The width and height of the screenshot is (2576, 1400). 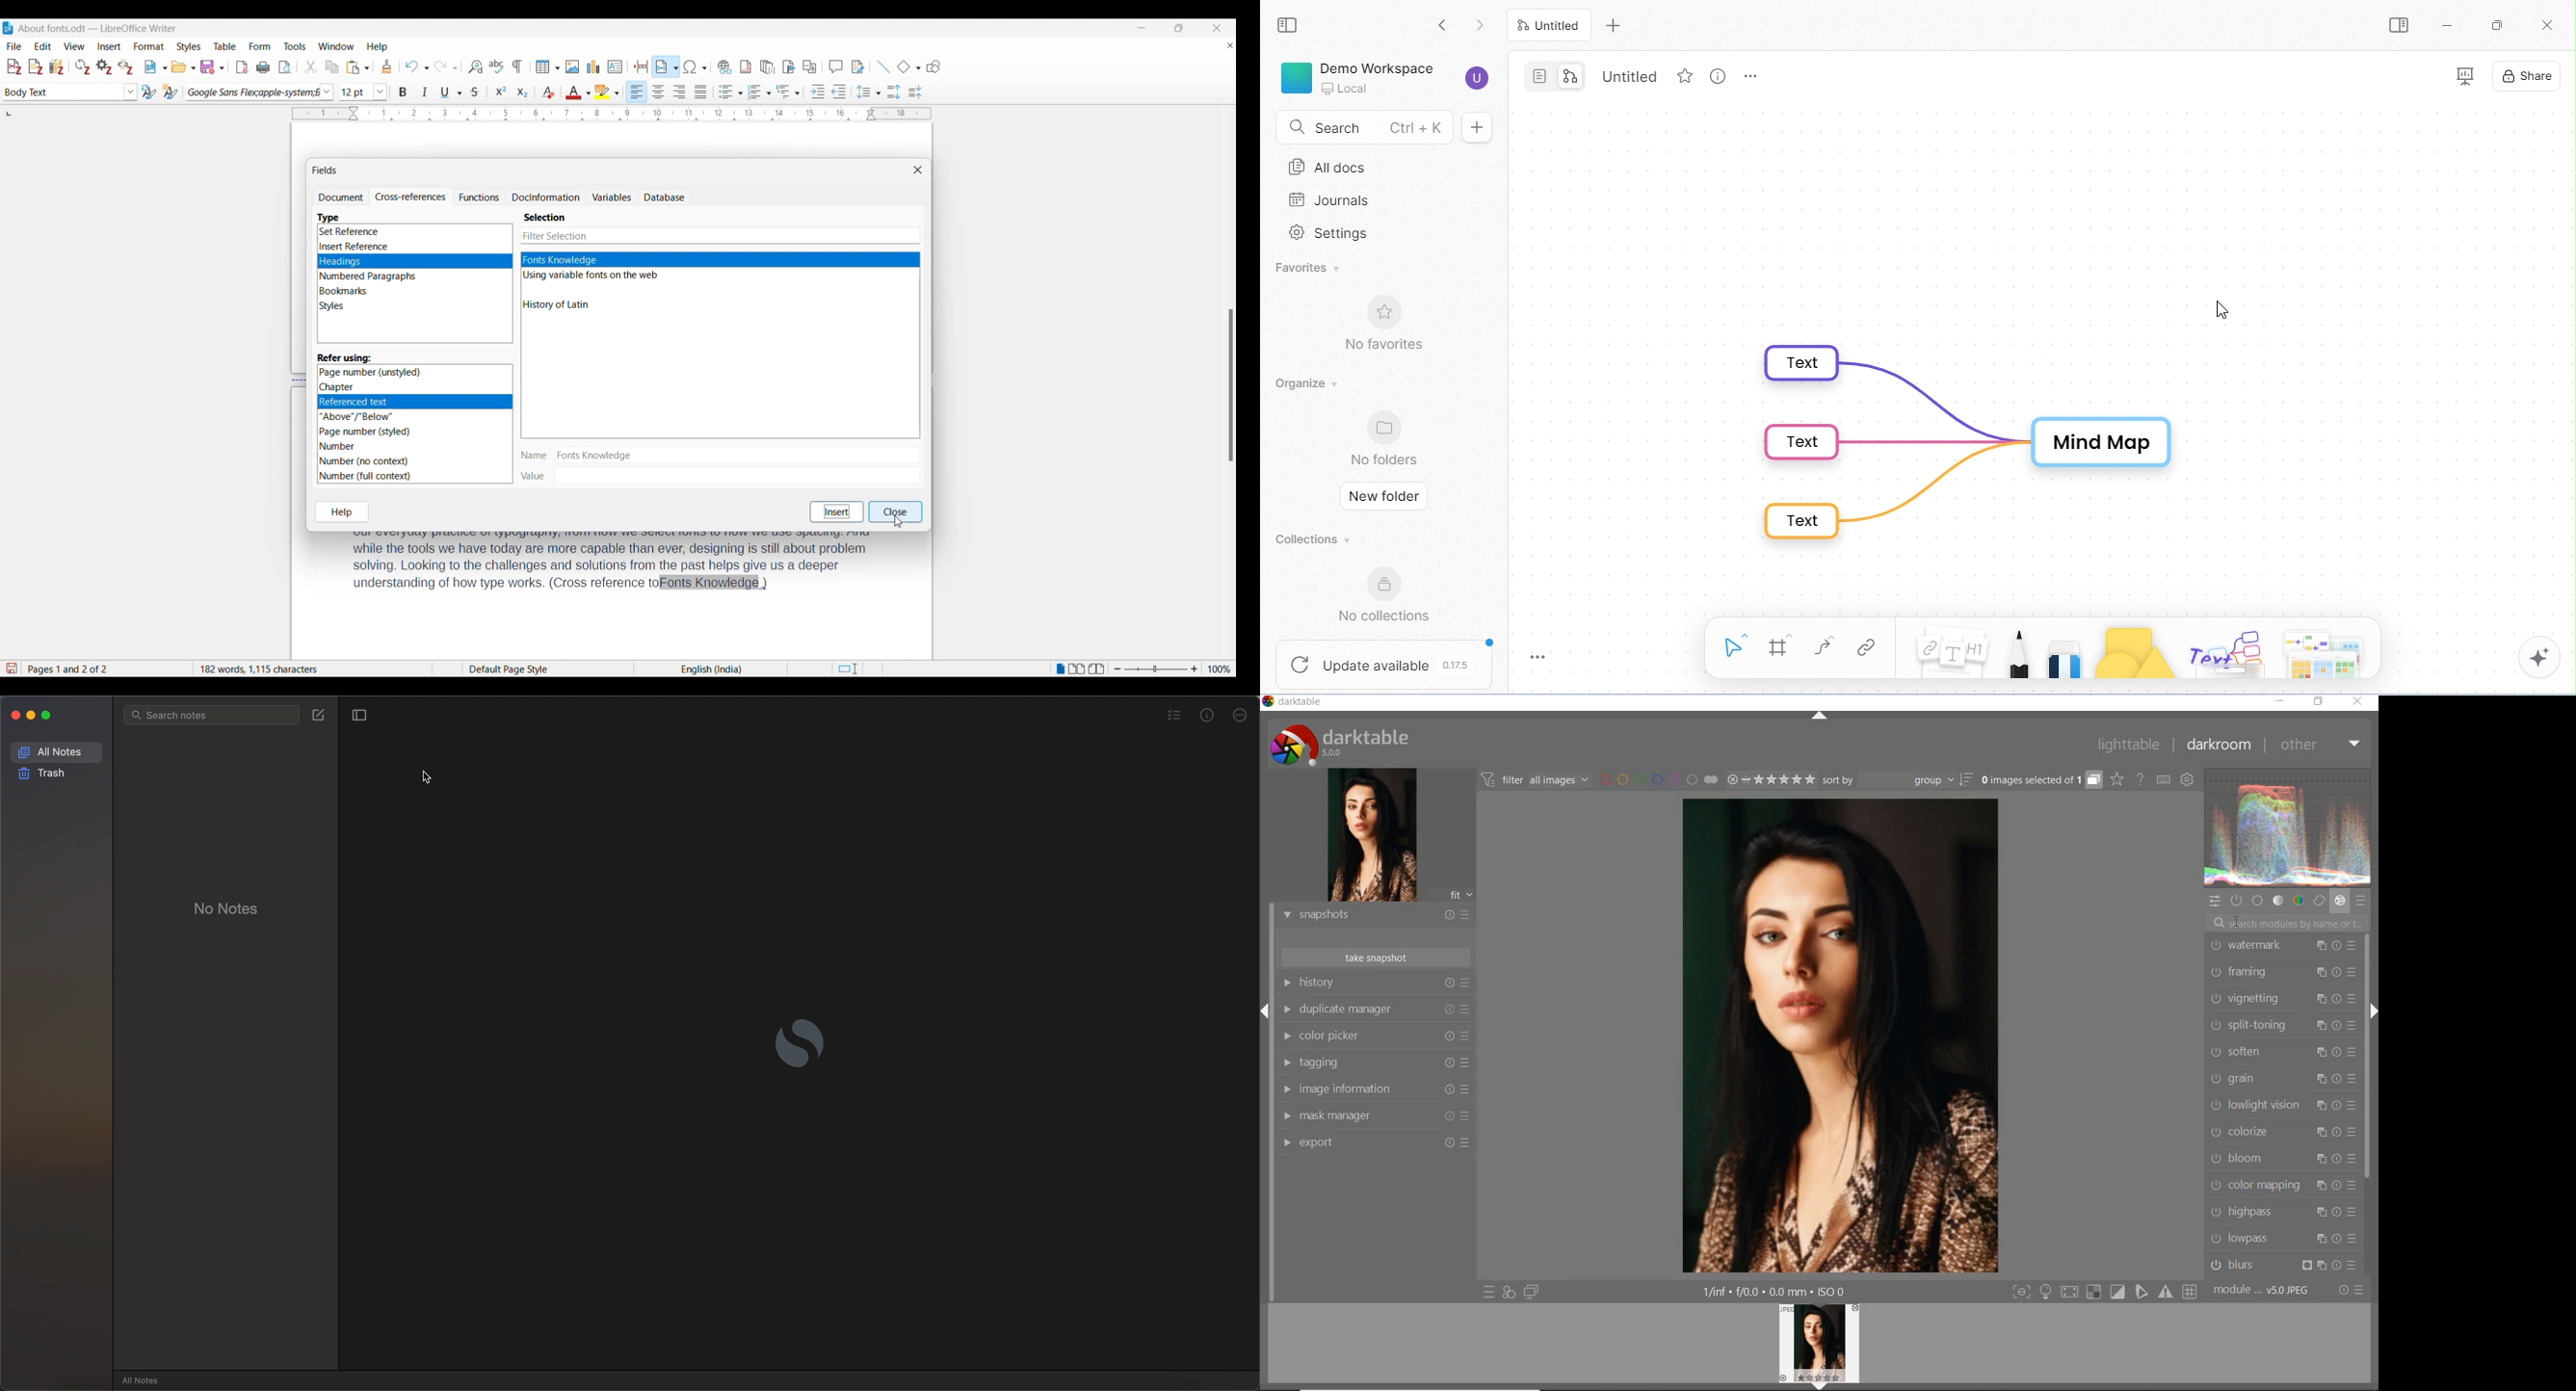 What do you see at coordinates (1898, 779) in the screenshot?
I see `sort` at bounding box center [1898, 779].